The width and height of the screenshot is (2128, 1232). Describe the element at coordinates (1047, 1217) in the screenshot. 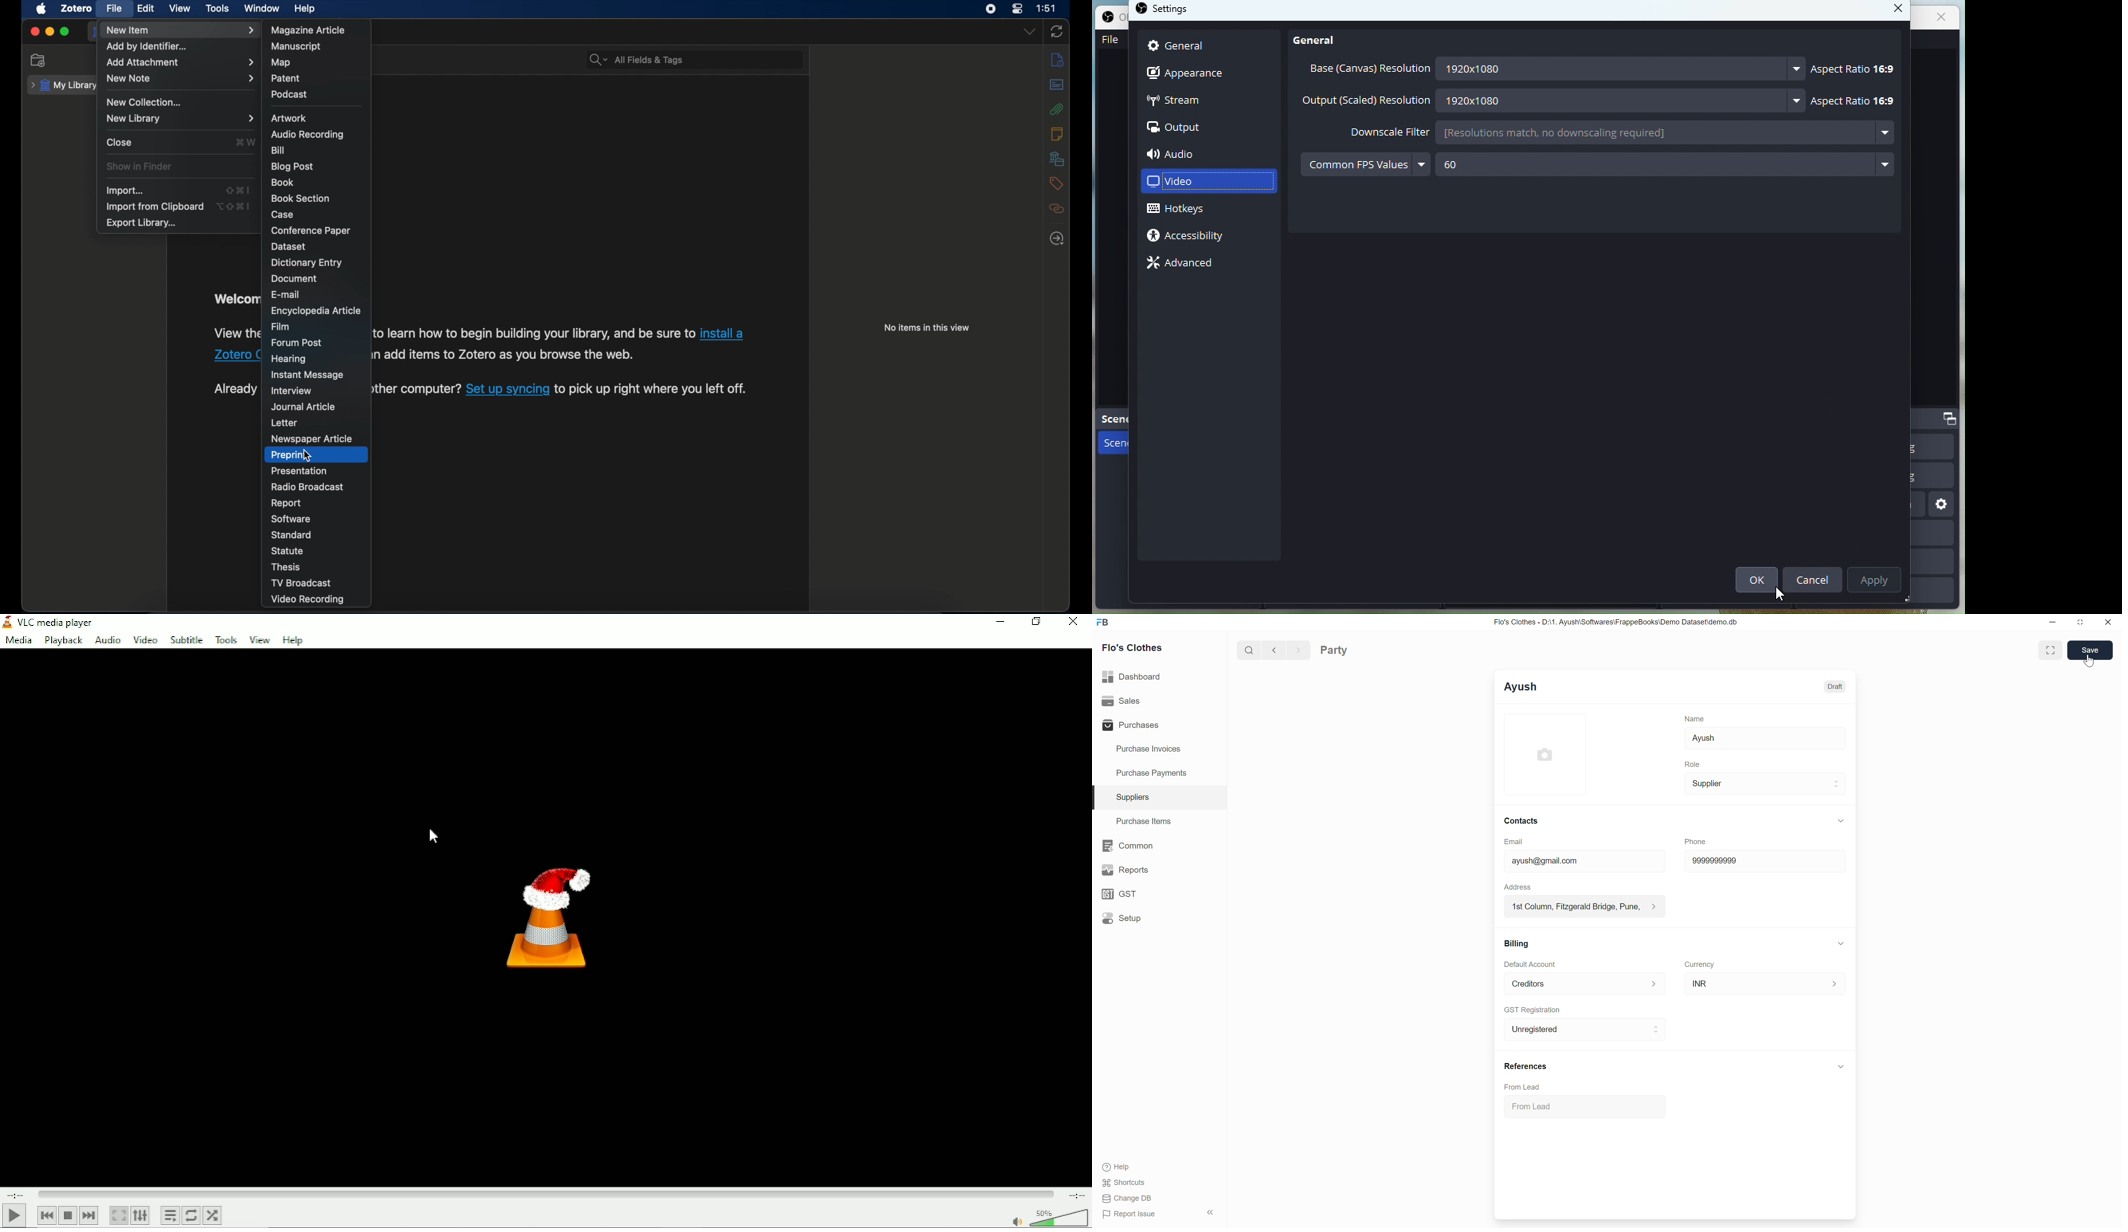

I see `Volume` at that location.